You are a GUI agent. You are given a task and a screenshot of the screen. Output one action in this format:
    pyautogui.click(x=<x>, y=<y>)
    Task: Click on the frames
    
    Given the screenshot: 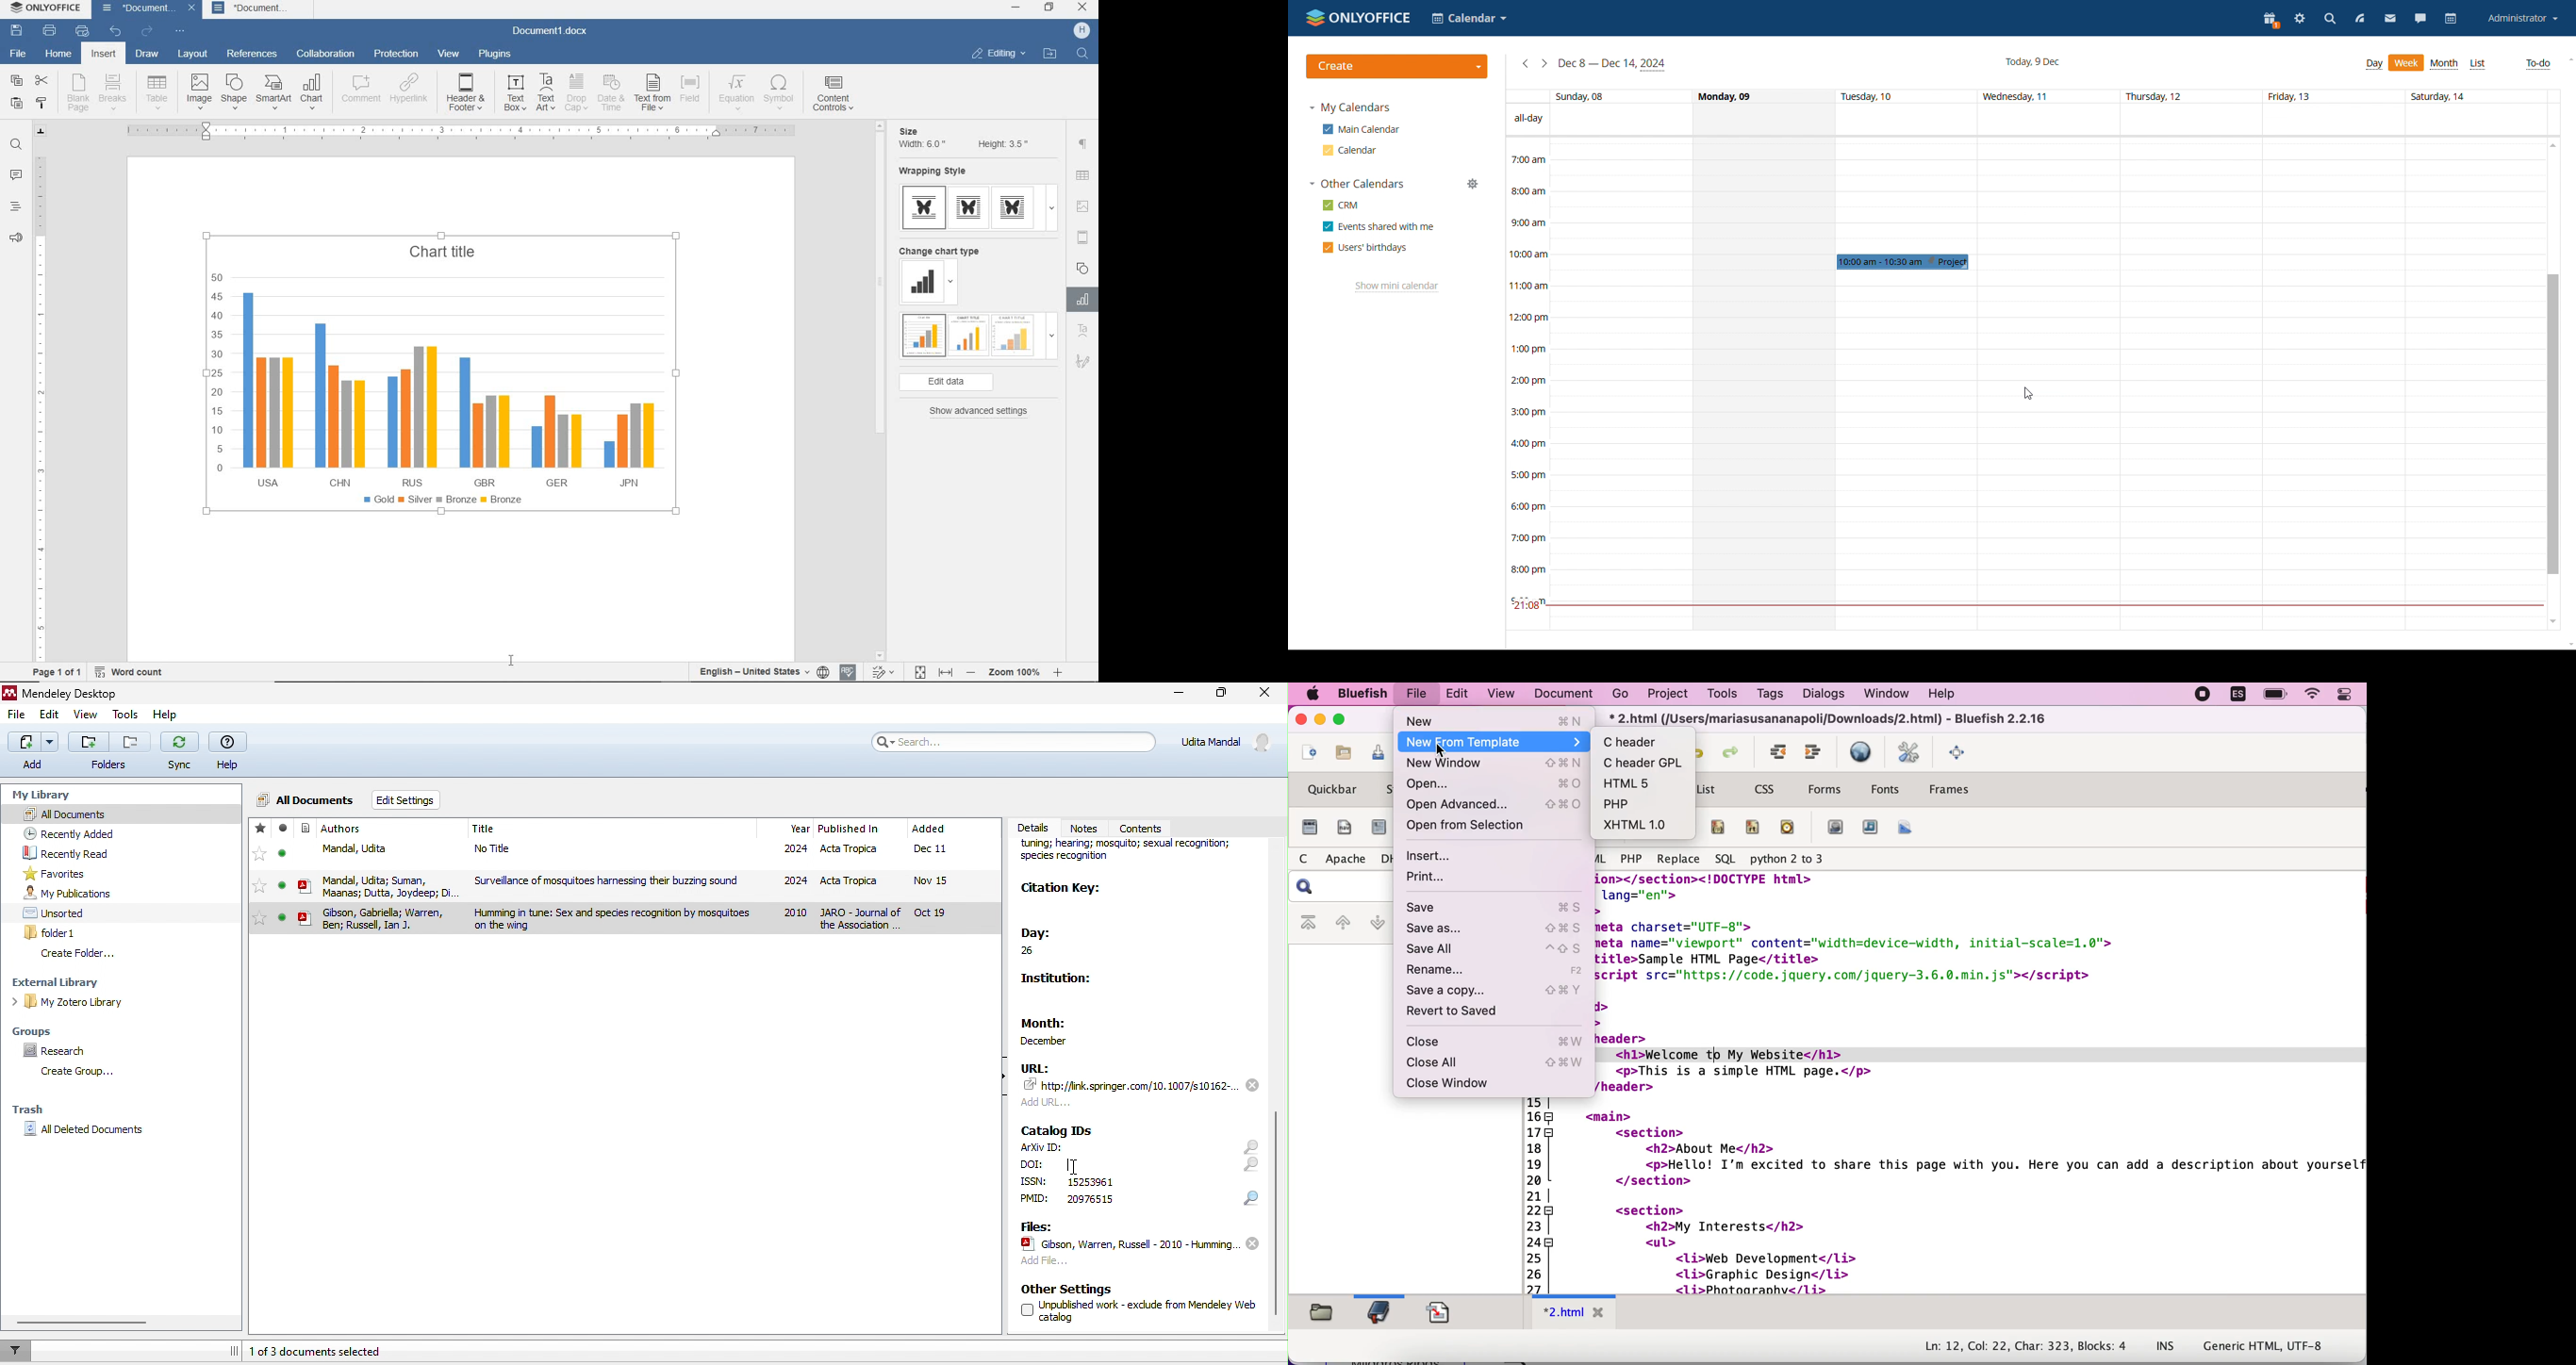 What is the action you would take?
    pyautogui.click(x=1951, y=790)
    